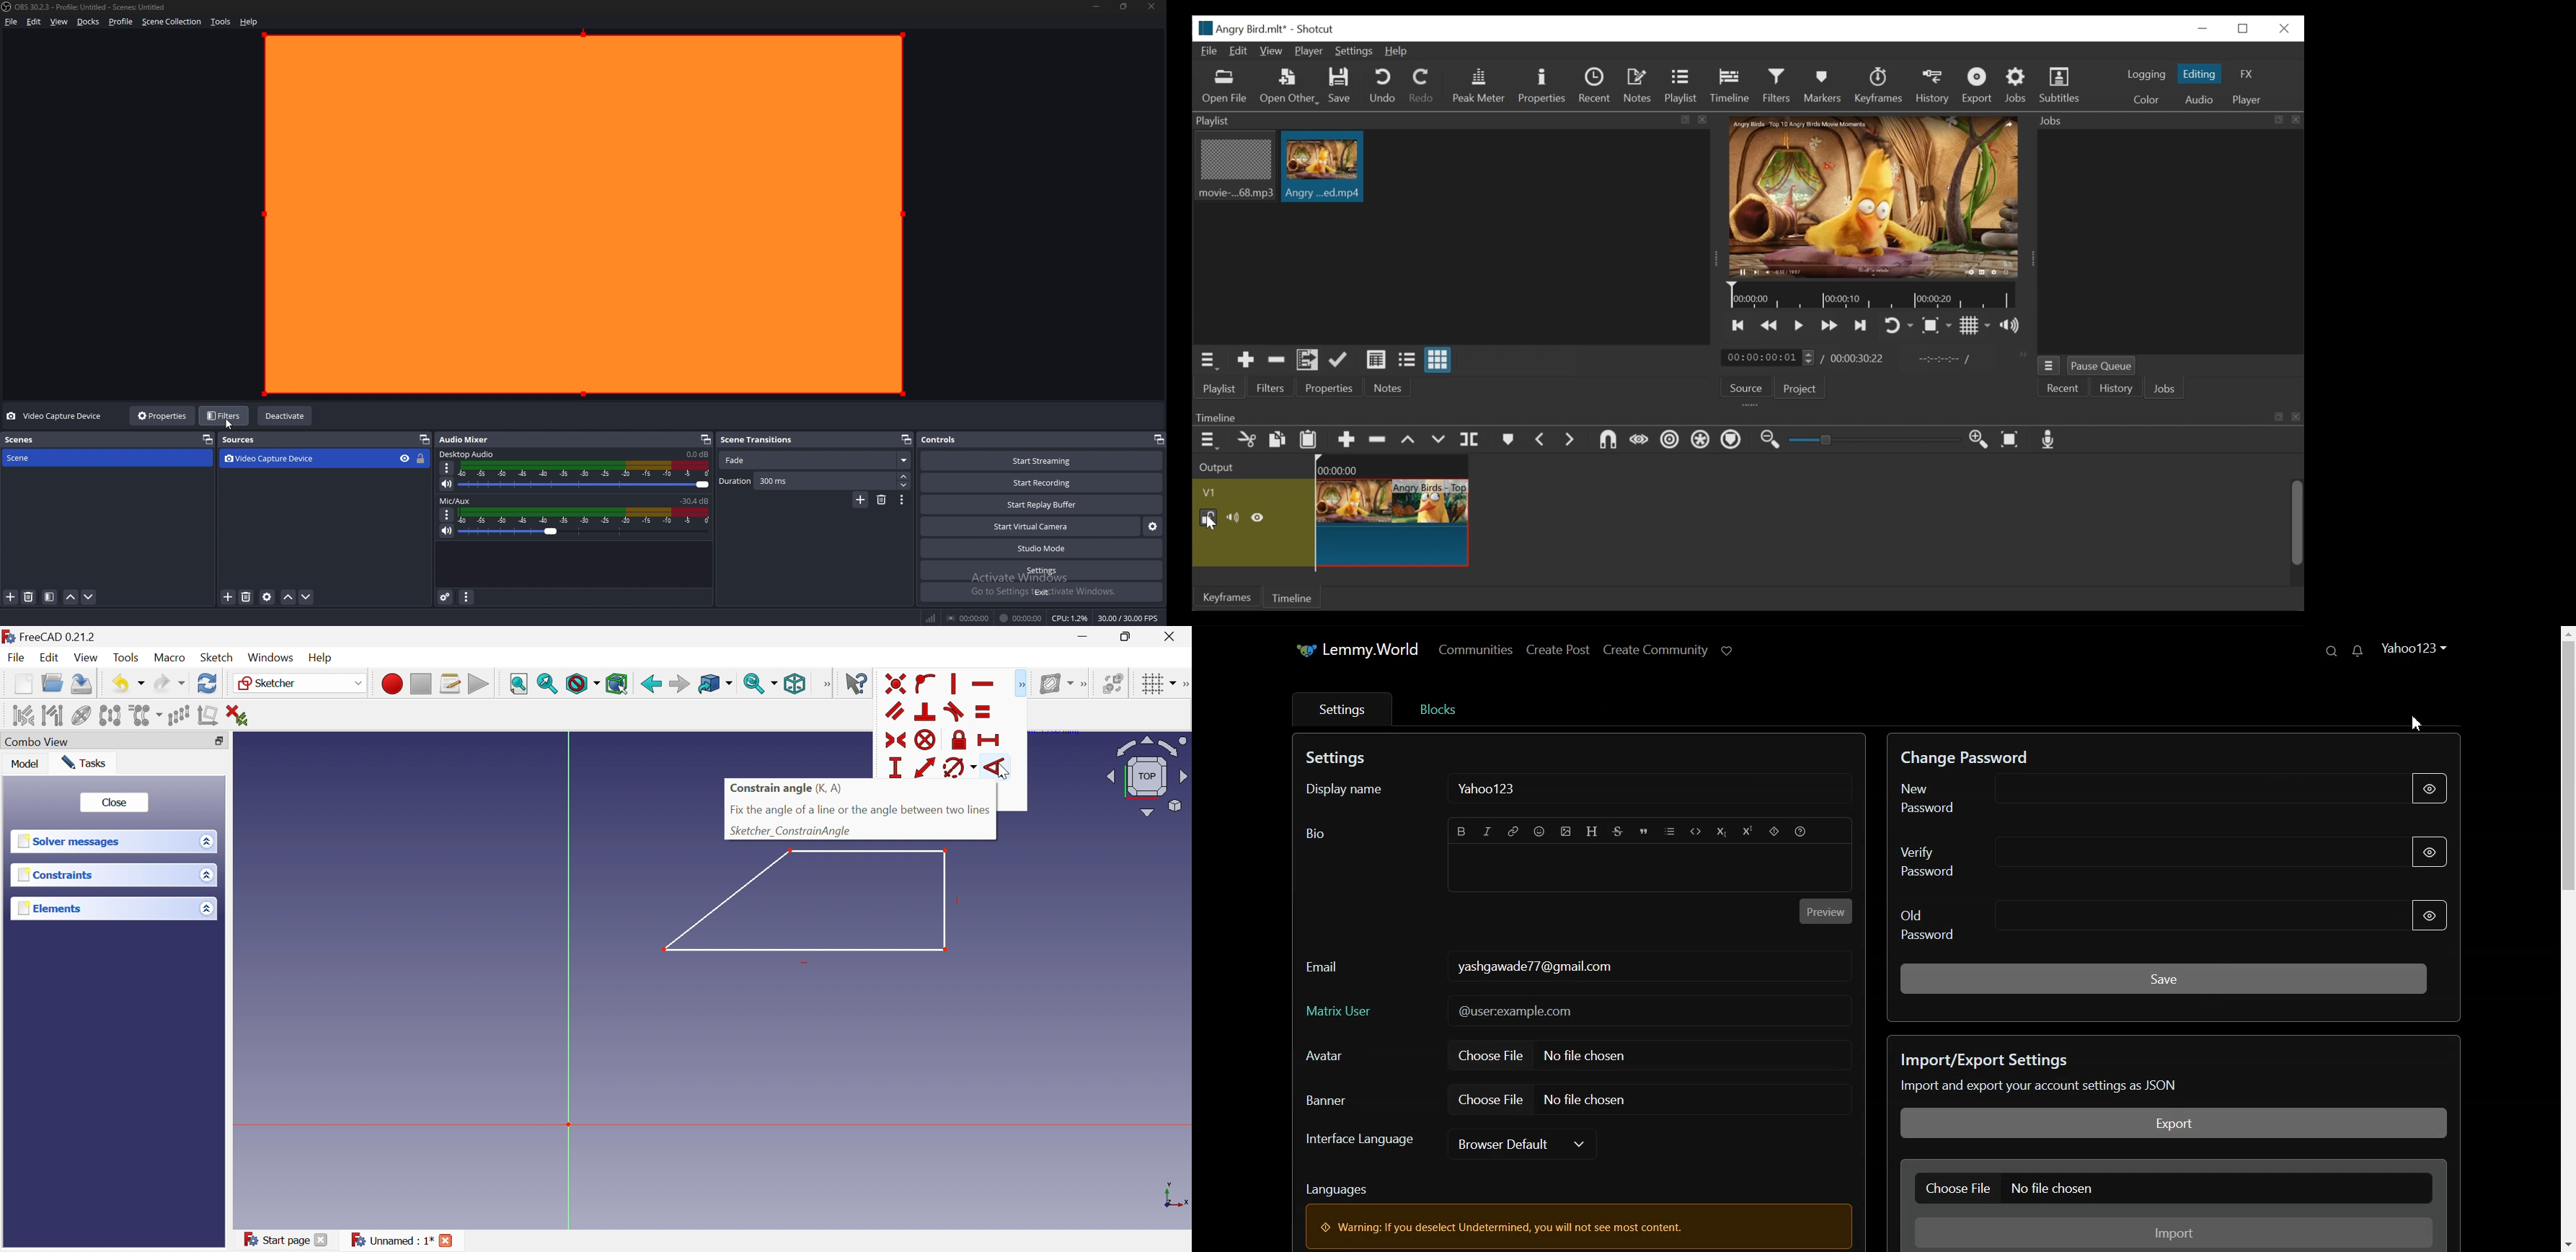  What do you see at coordinates (1747, 415) in the screenshot?
I see `Timeline` at bounding box center [1747, 415].